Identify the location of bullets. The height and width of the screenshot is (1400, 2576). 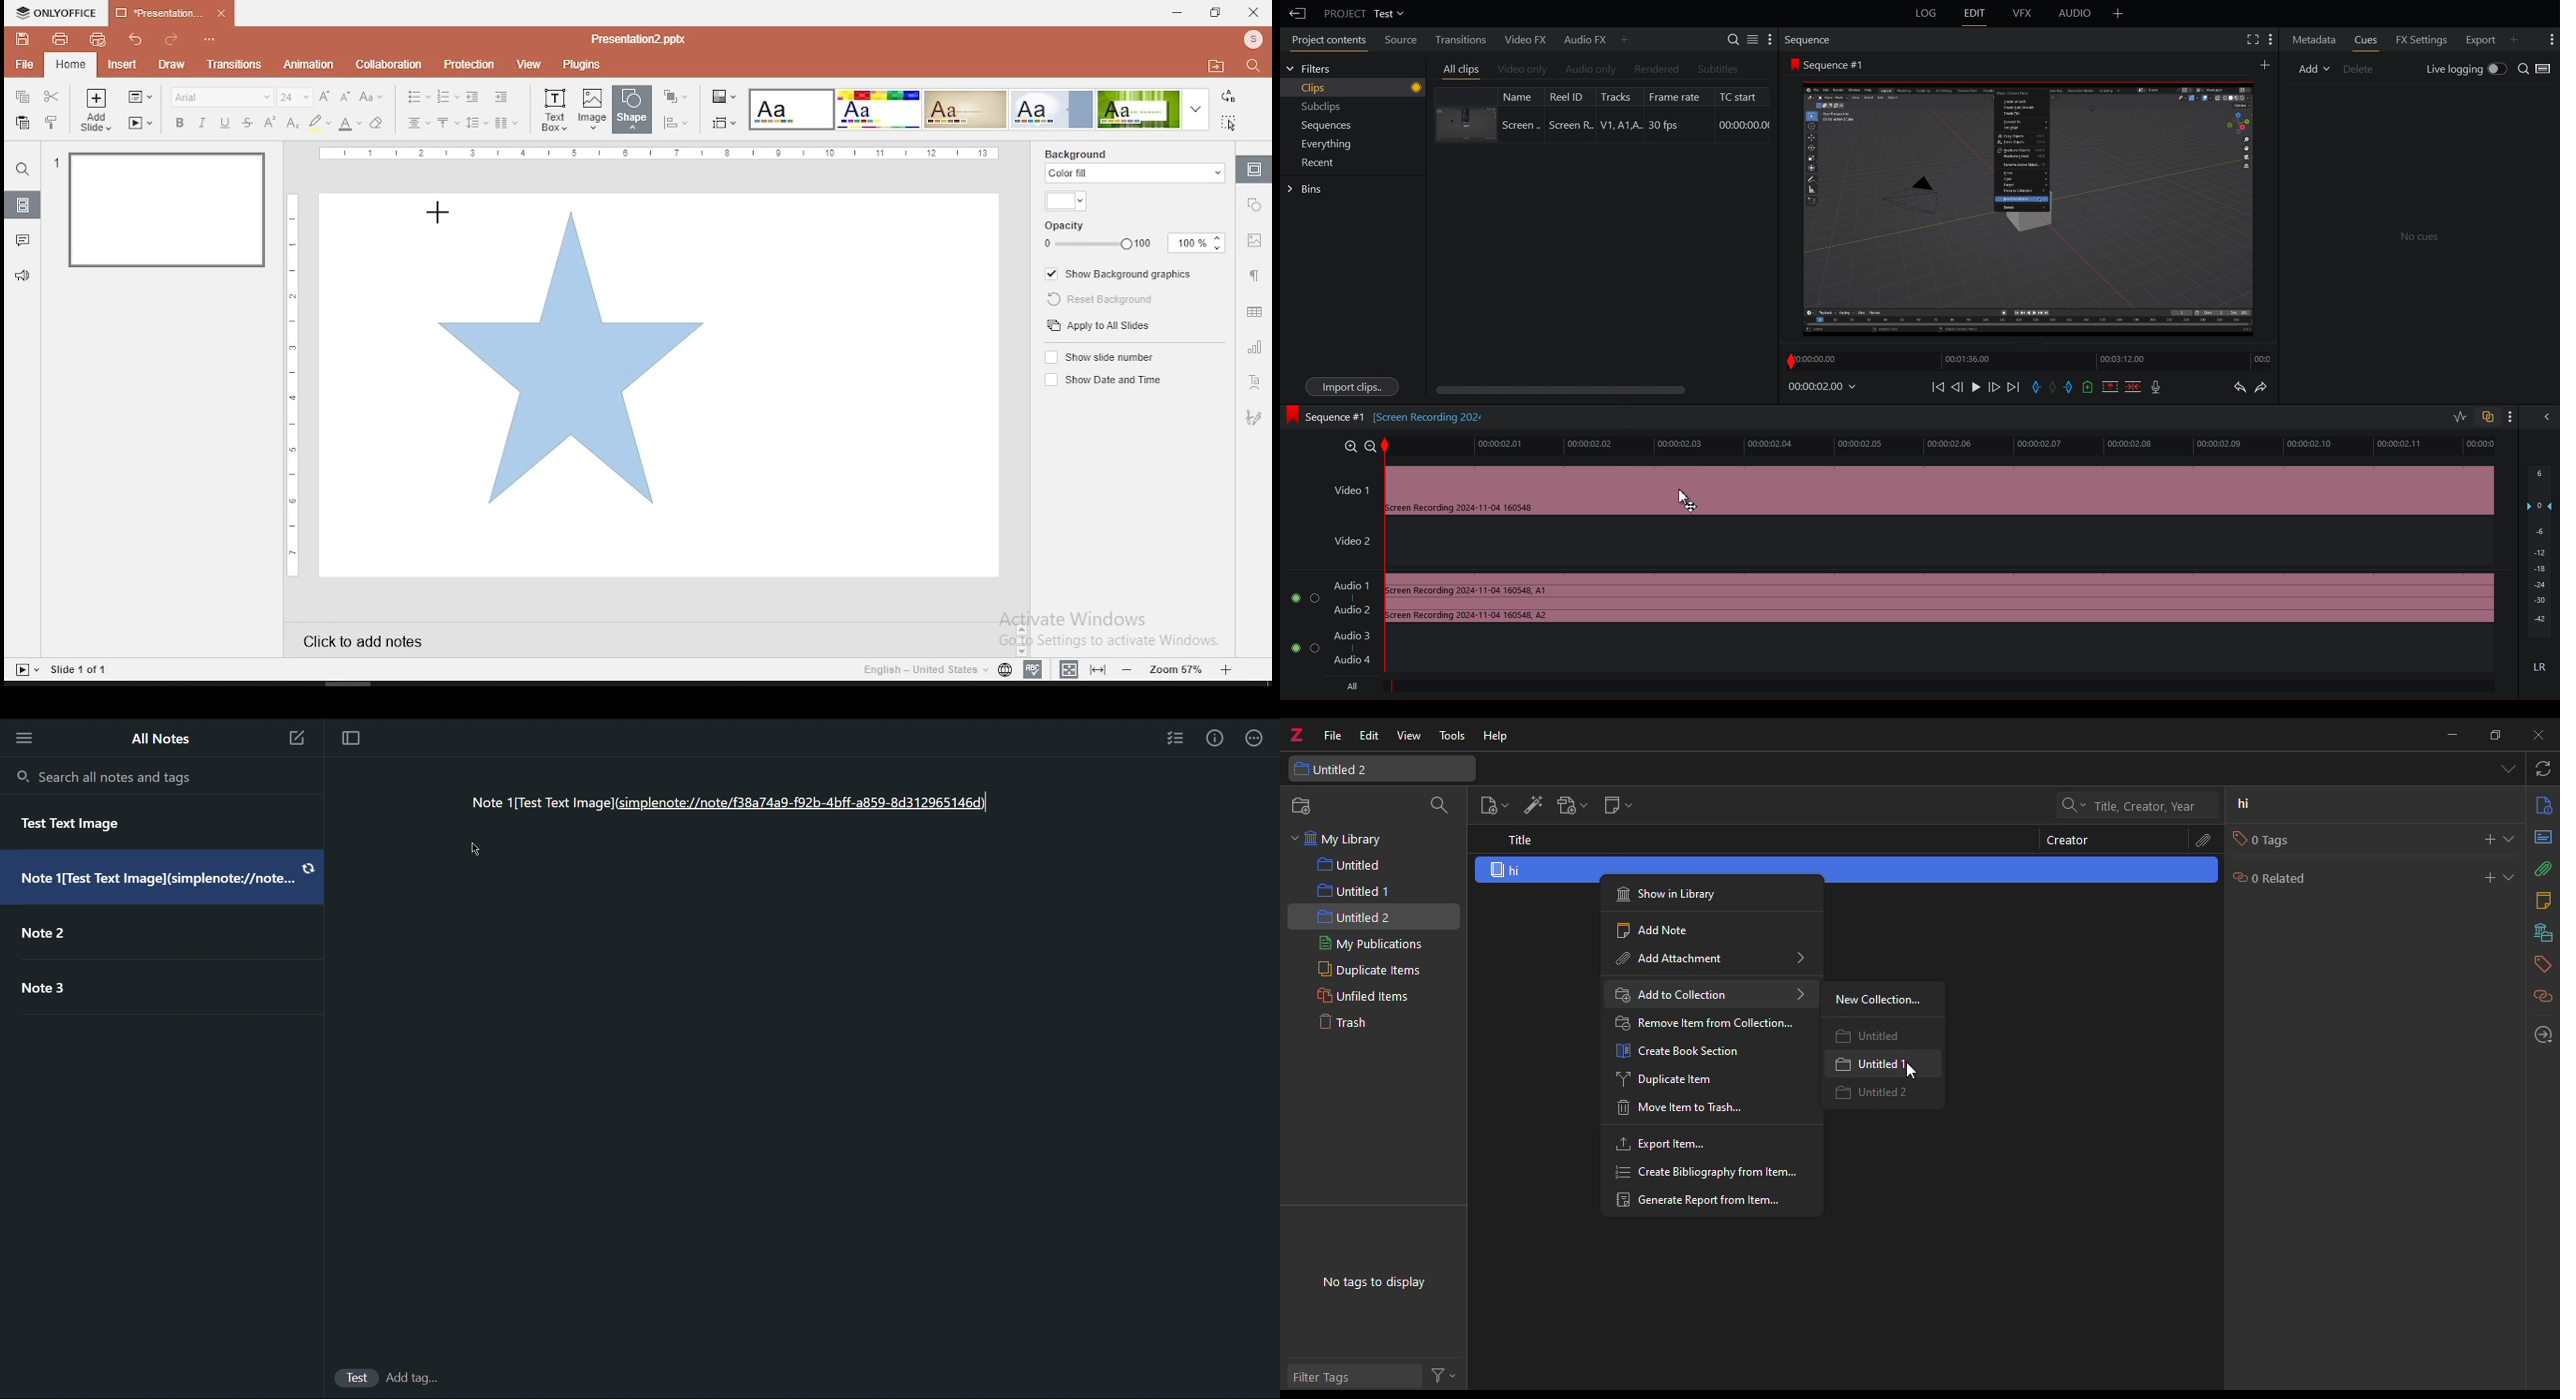
(418, 97).